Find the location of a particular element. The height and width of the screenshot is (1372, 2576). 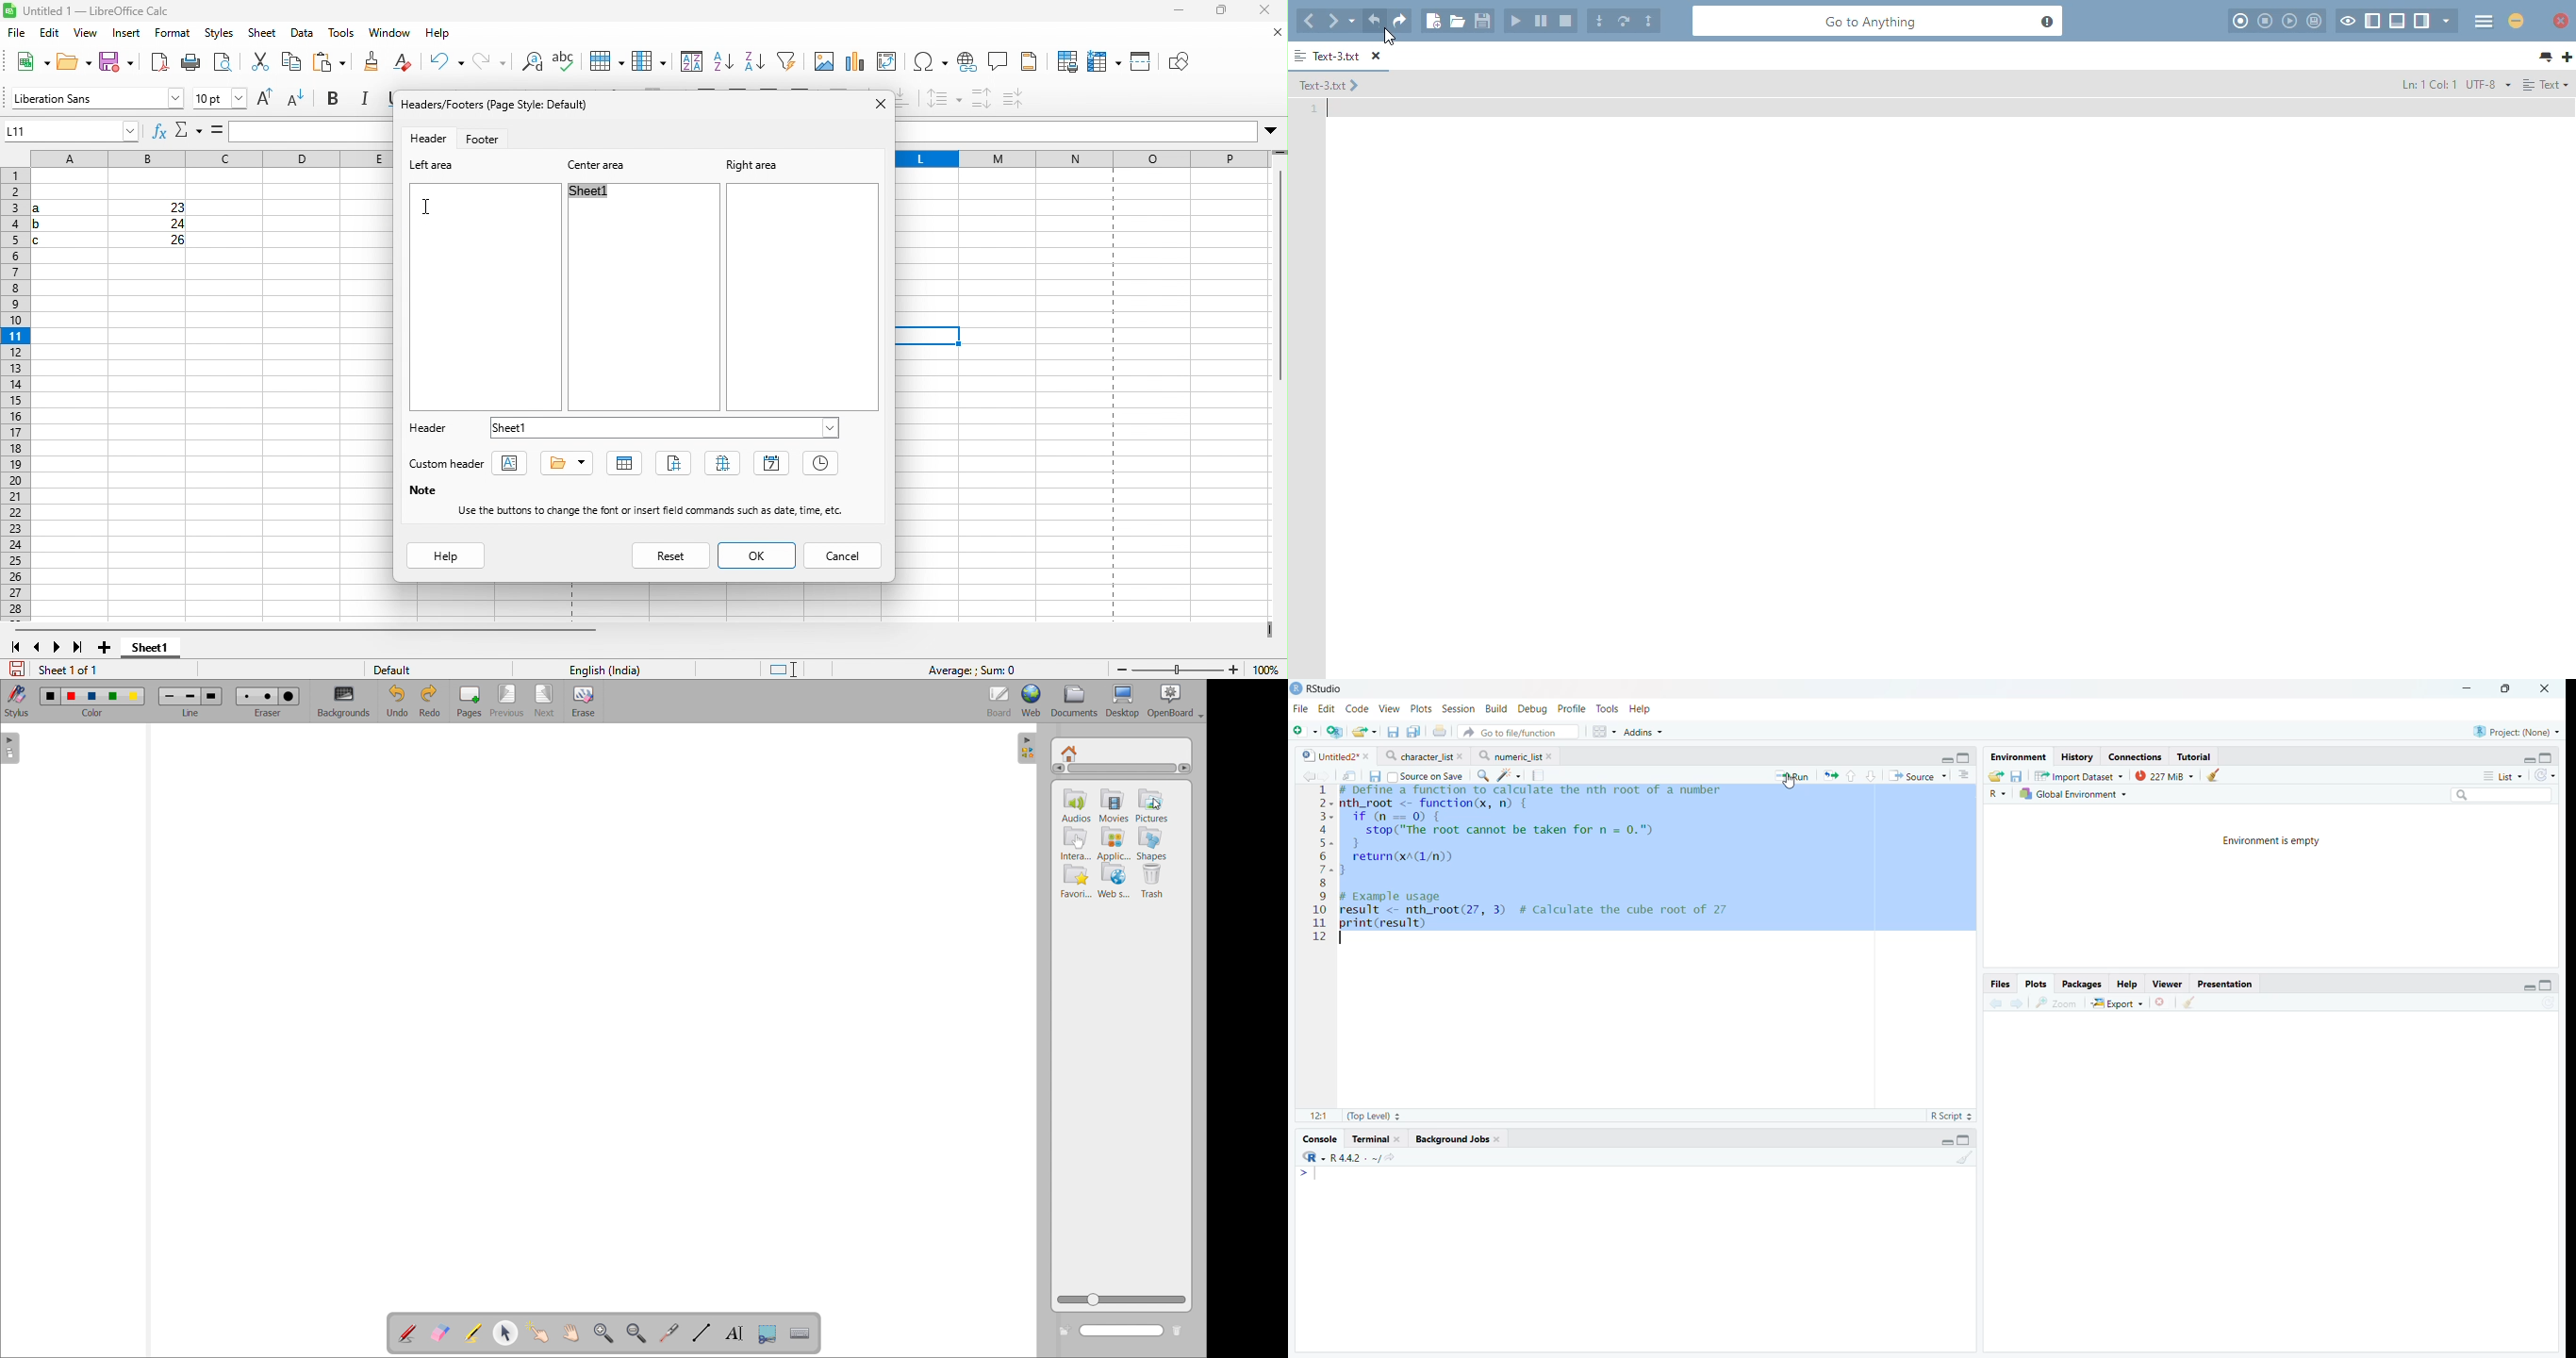

Zoom is located at coordinates (2059, 1003).